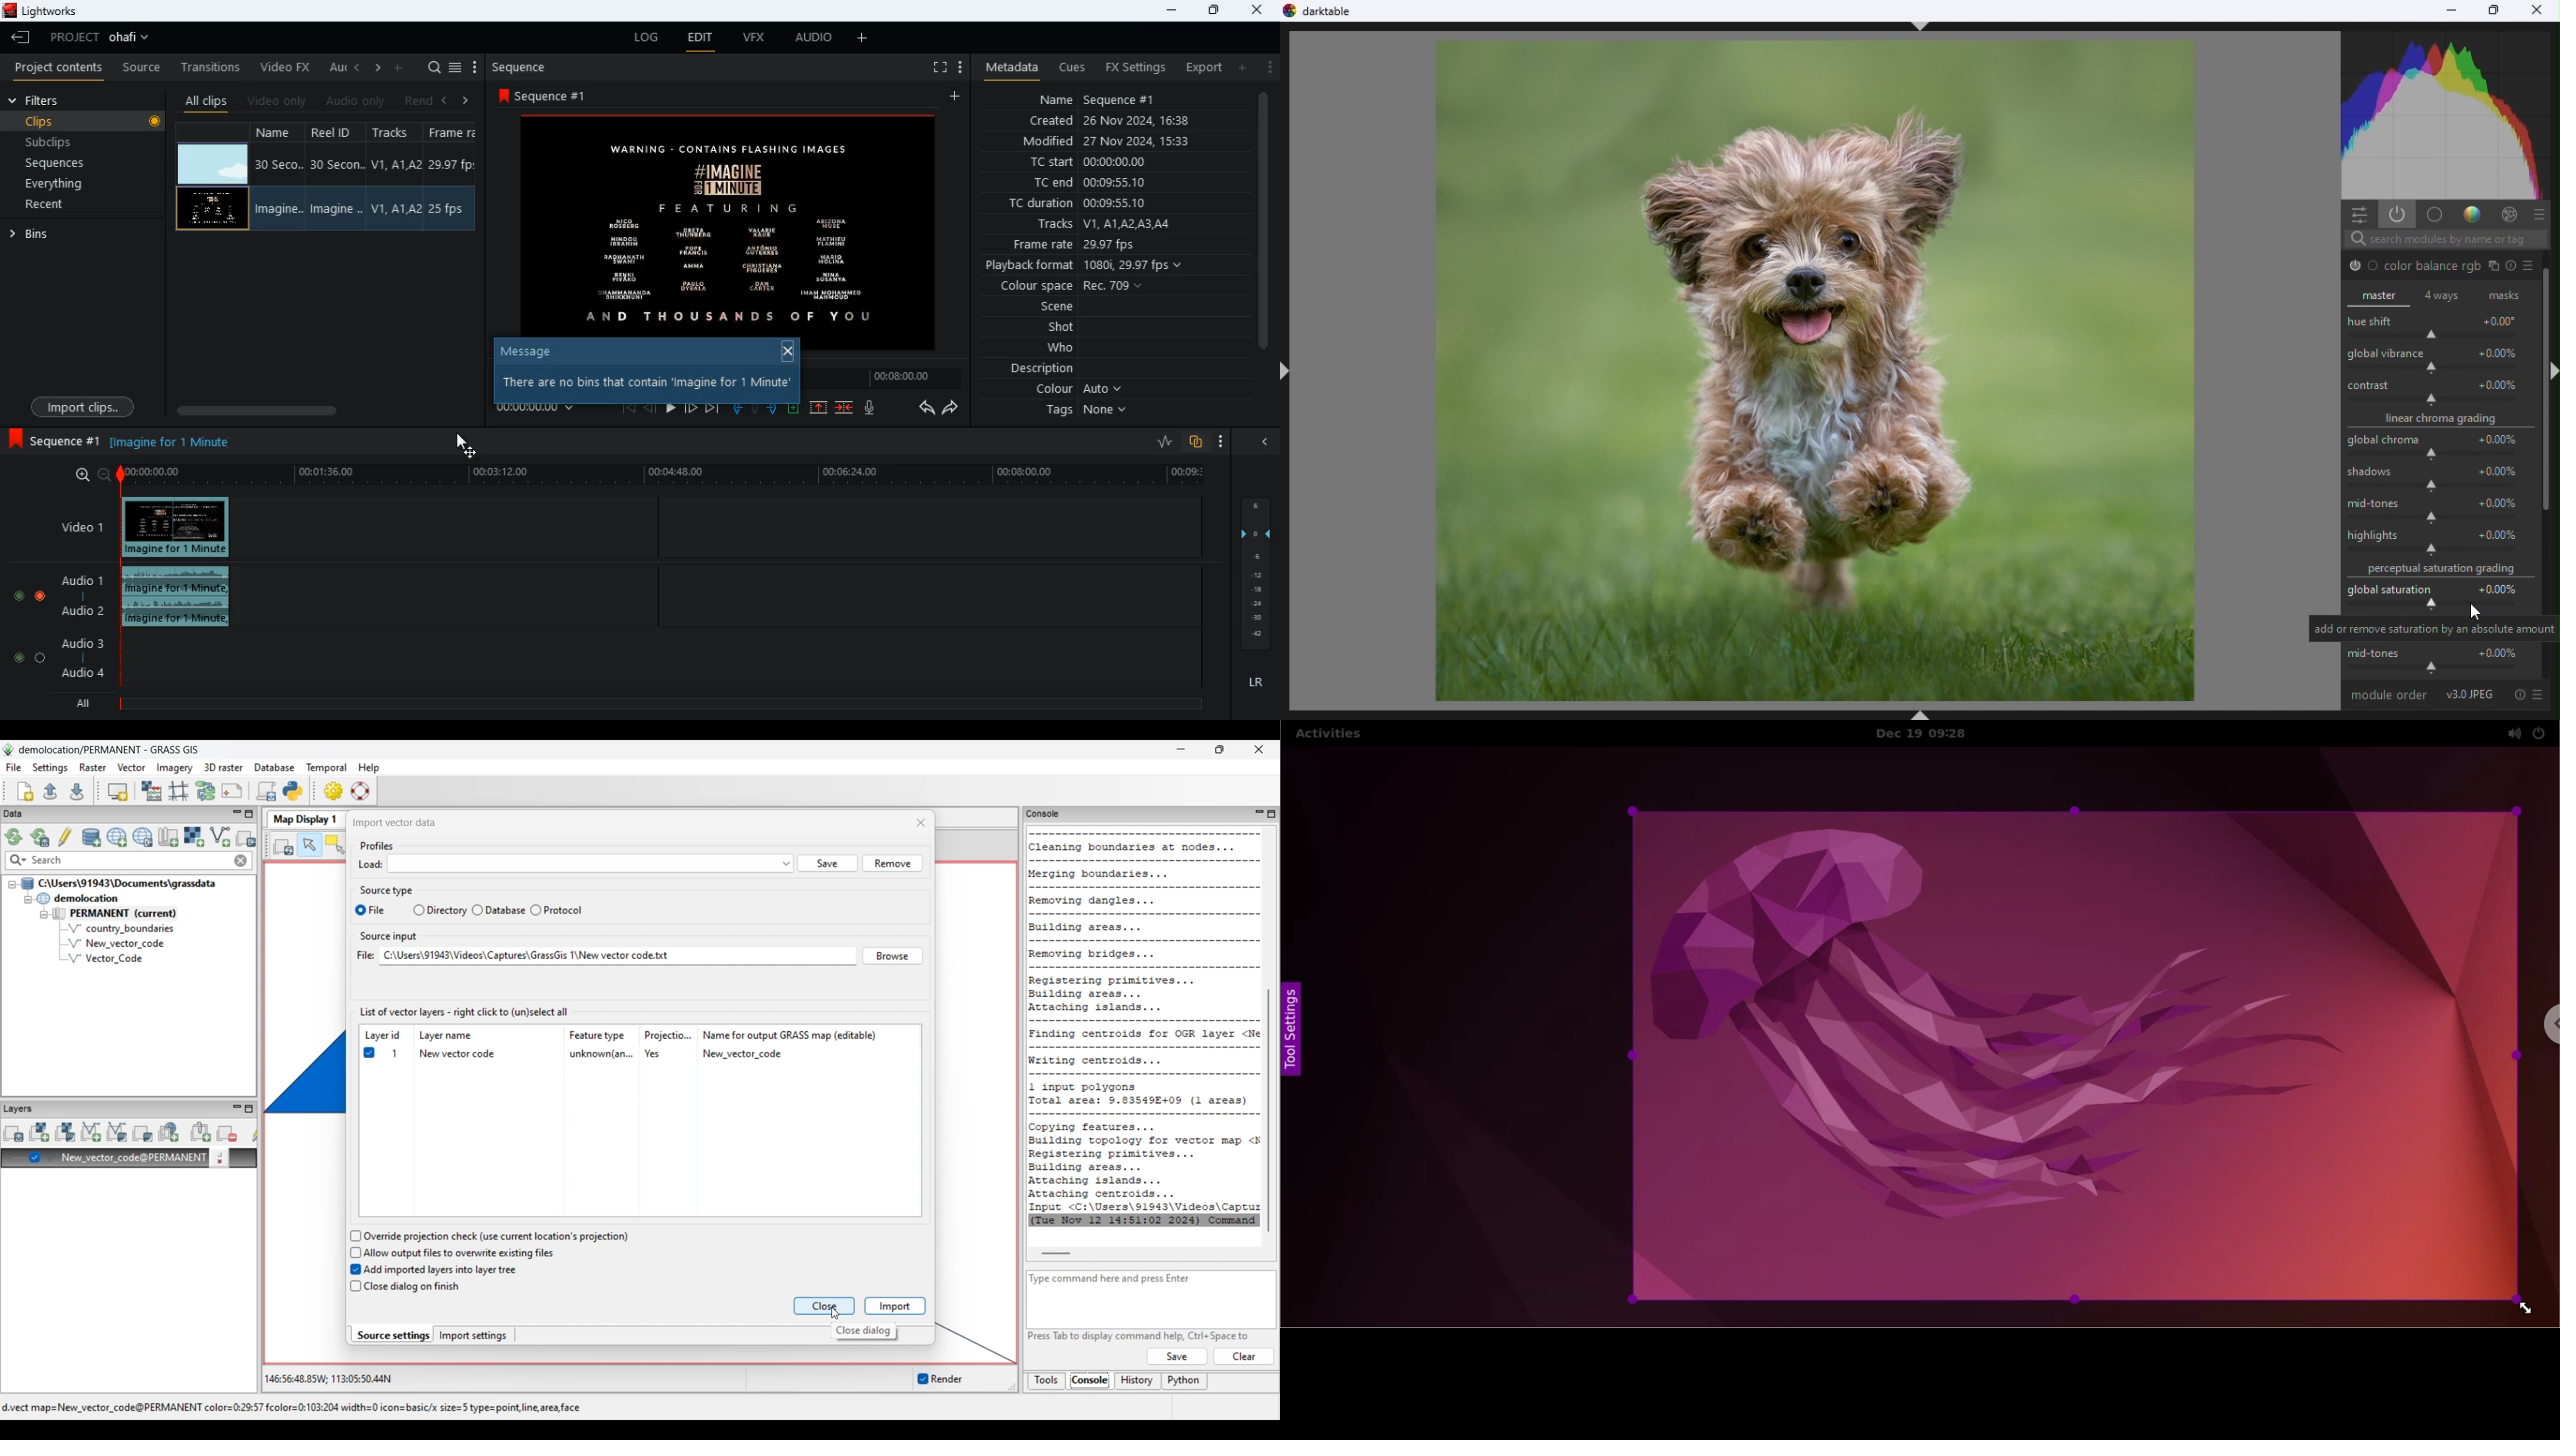 The height and width of the screenshot is (1456, 2576). Describe the element at coordinates (528, 67) in the screenshot. I see `sequence` at that location.